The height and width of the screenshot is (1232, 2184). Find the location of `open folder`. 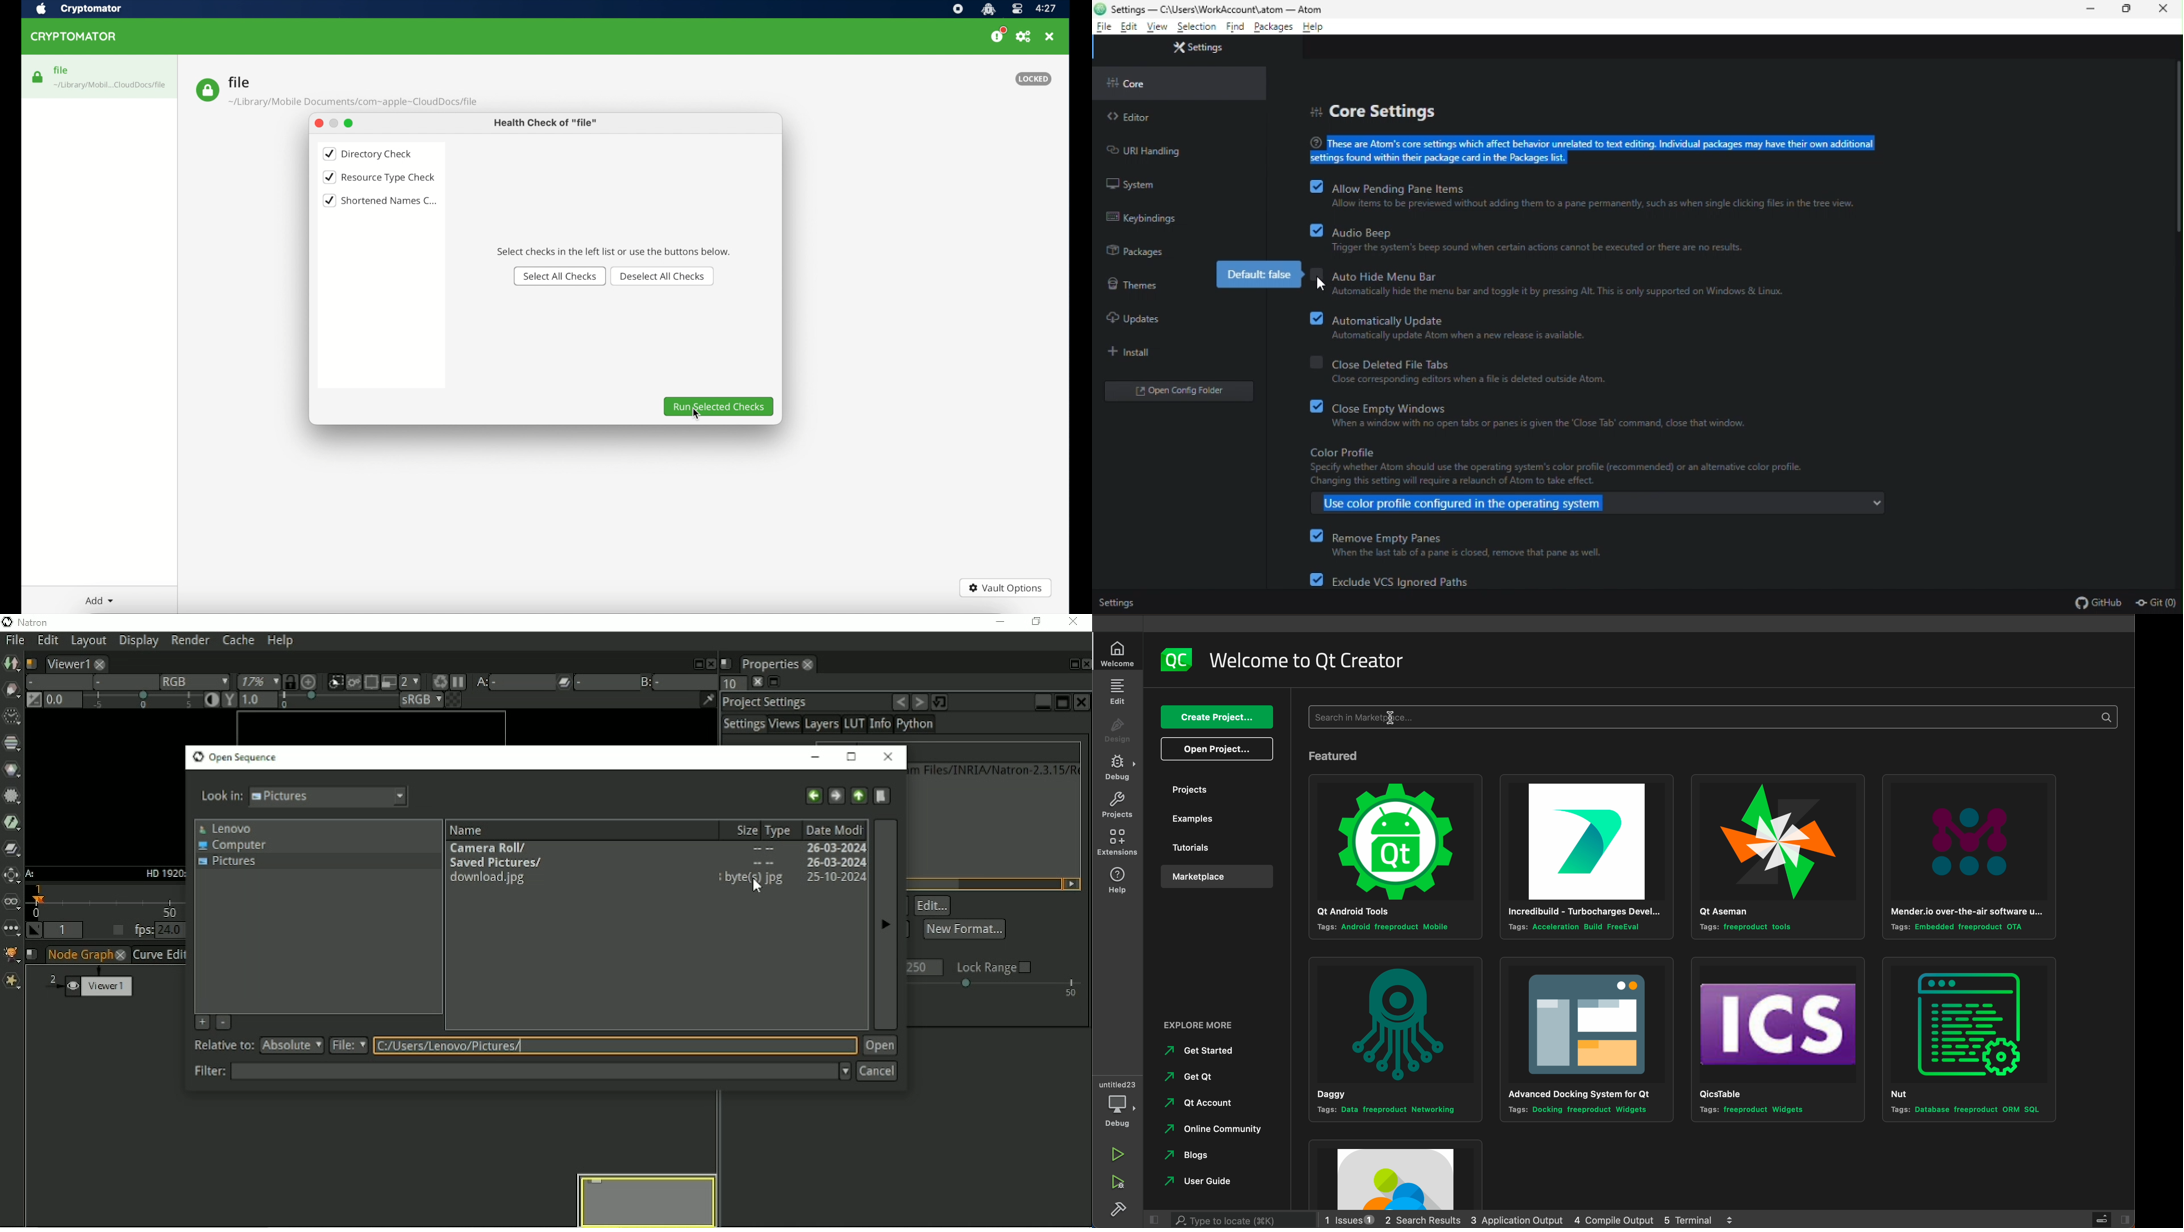

open folder is located at coordinates (1177, 391).